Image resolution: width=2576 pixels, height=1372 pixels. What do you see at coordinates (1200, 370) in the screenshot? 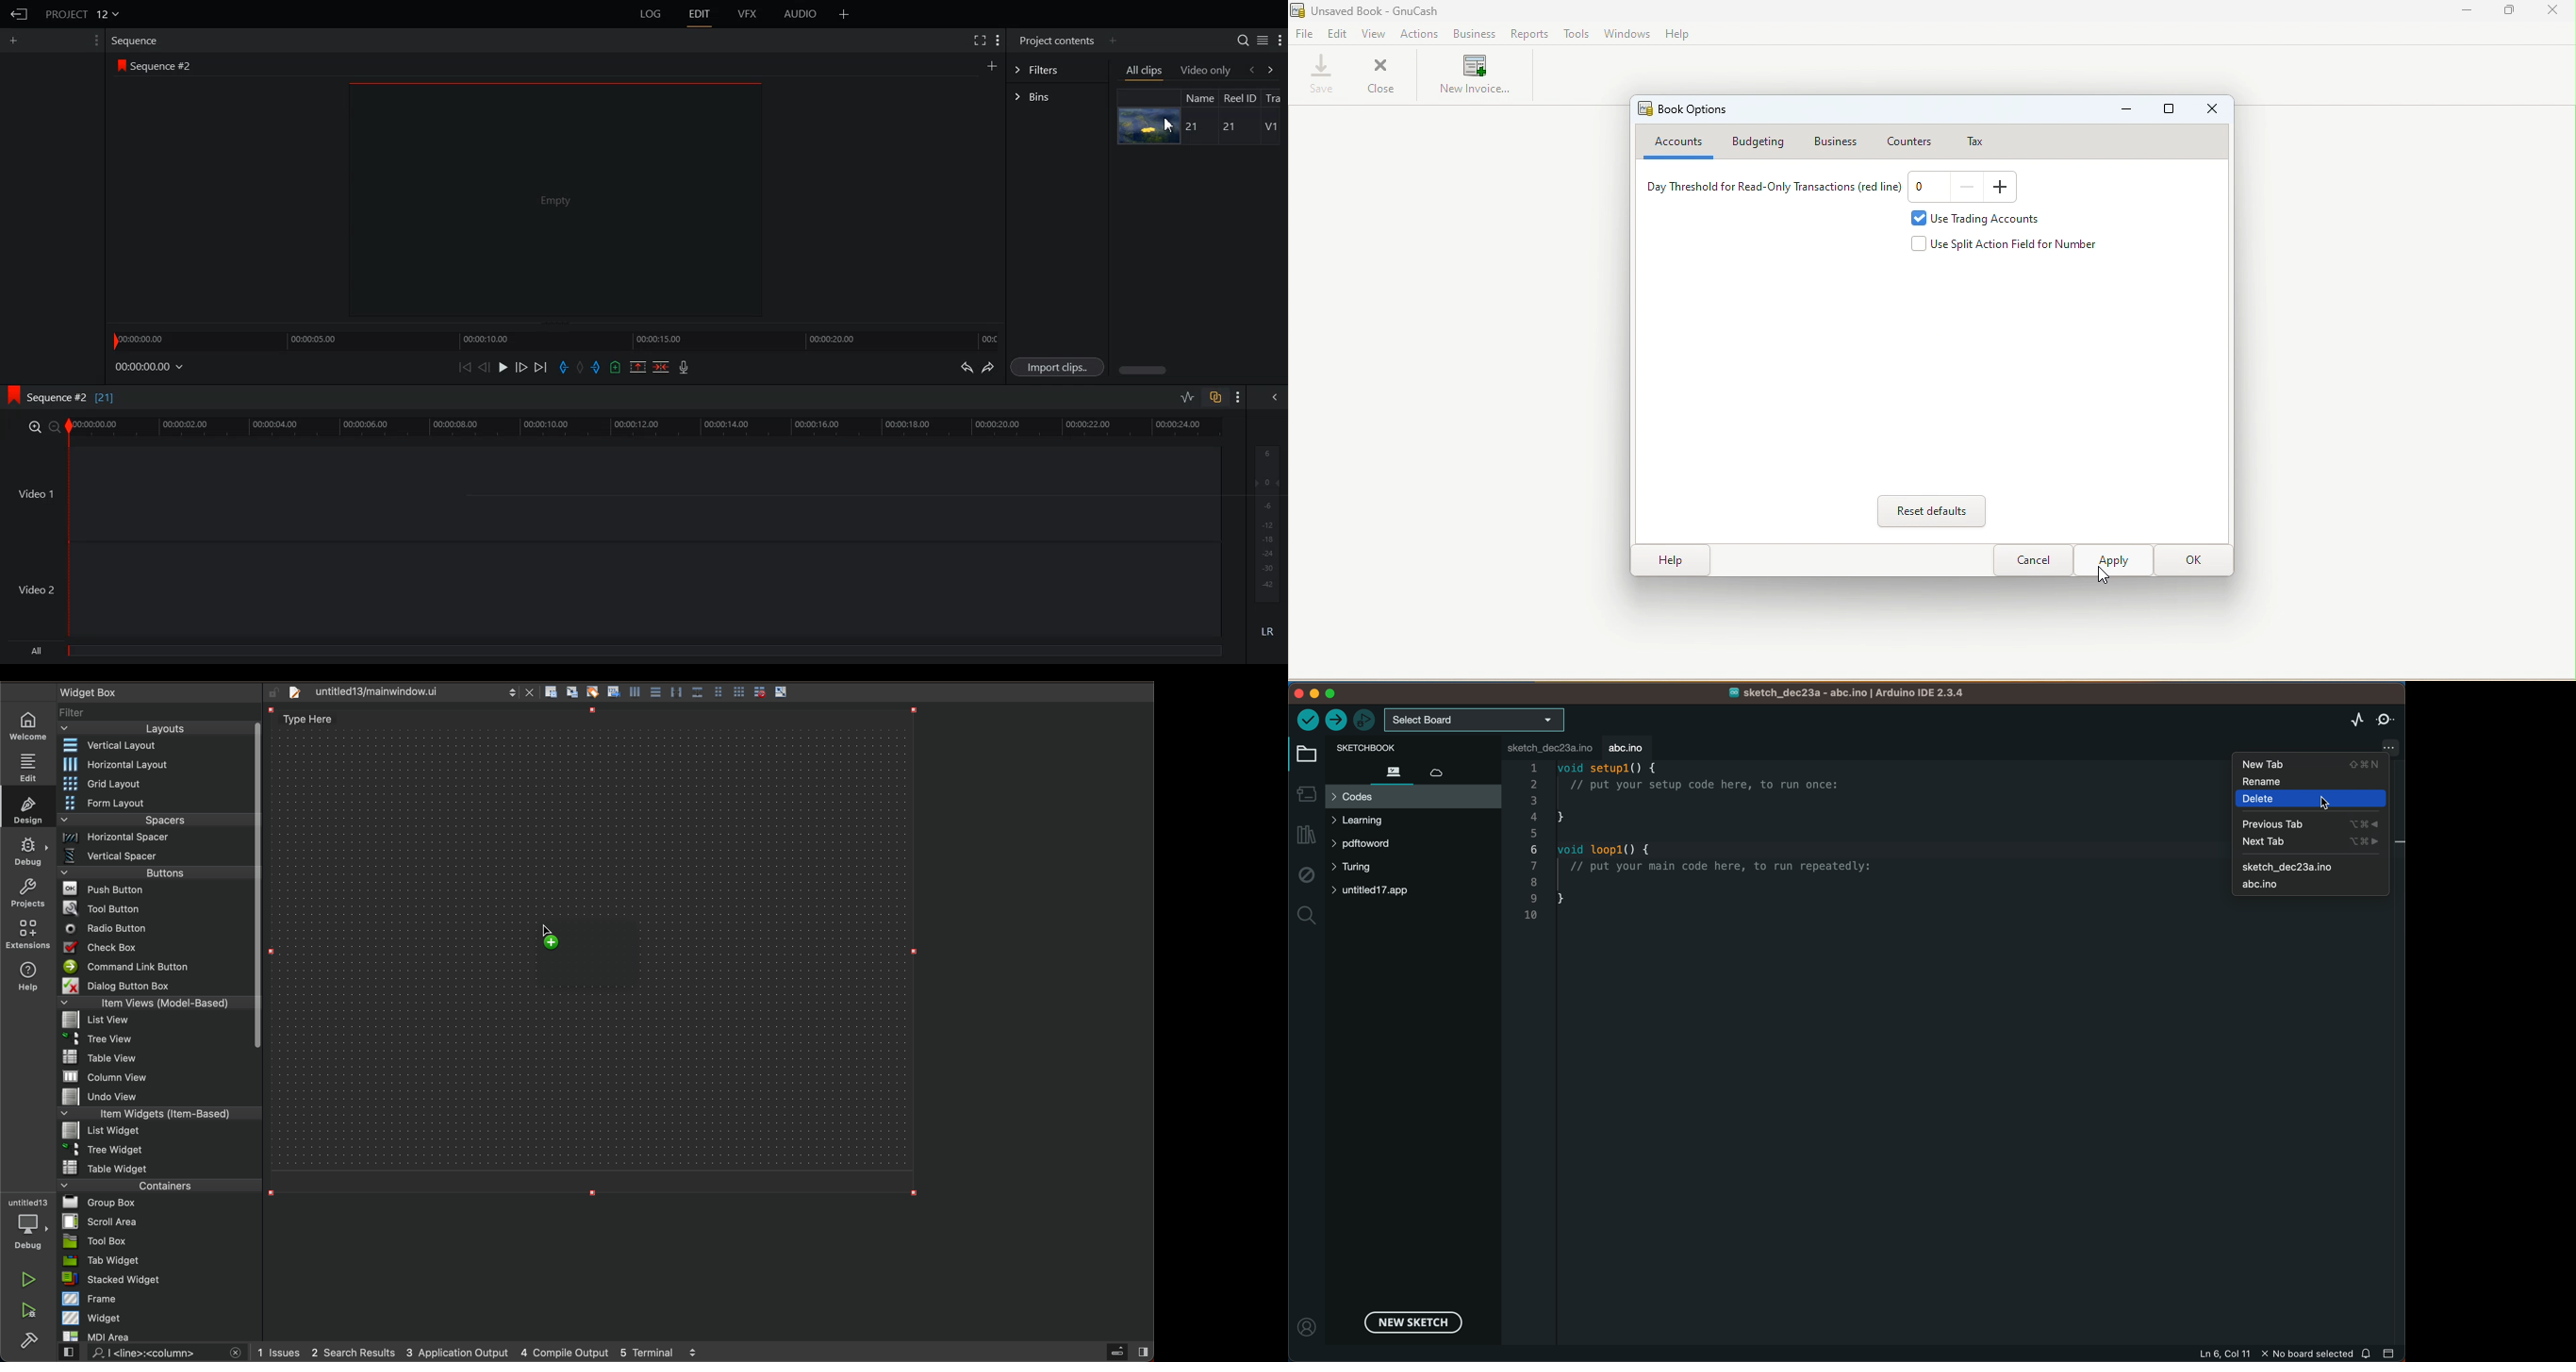
I see `Horizontal Scroll bar` at bounding box center [1200, 370].